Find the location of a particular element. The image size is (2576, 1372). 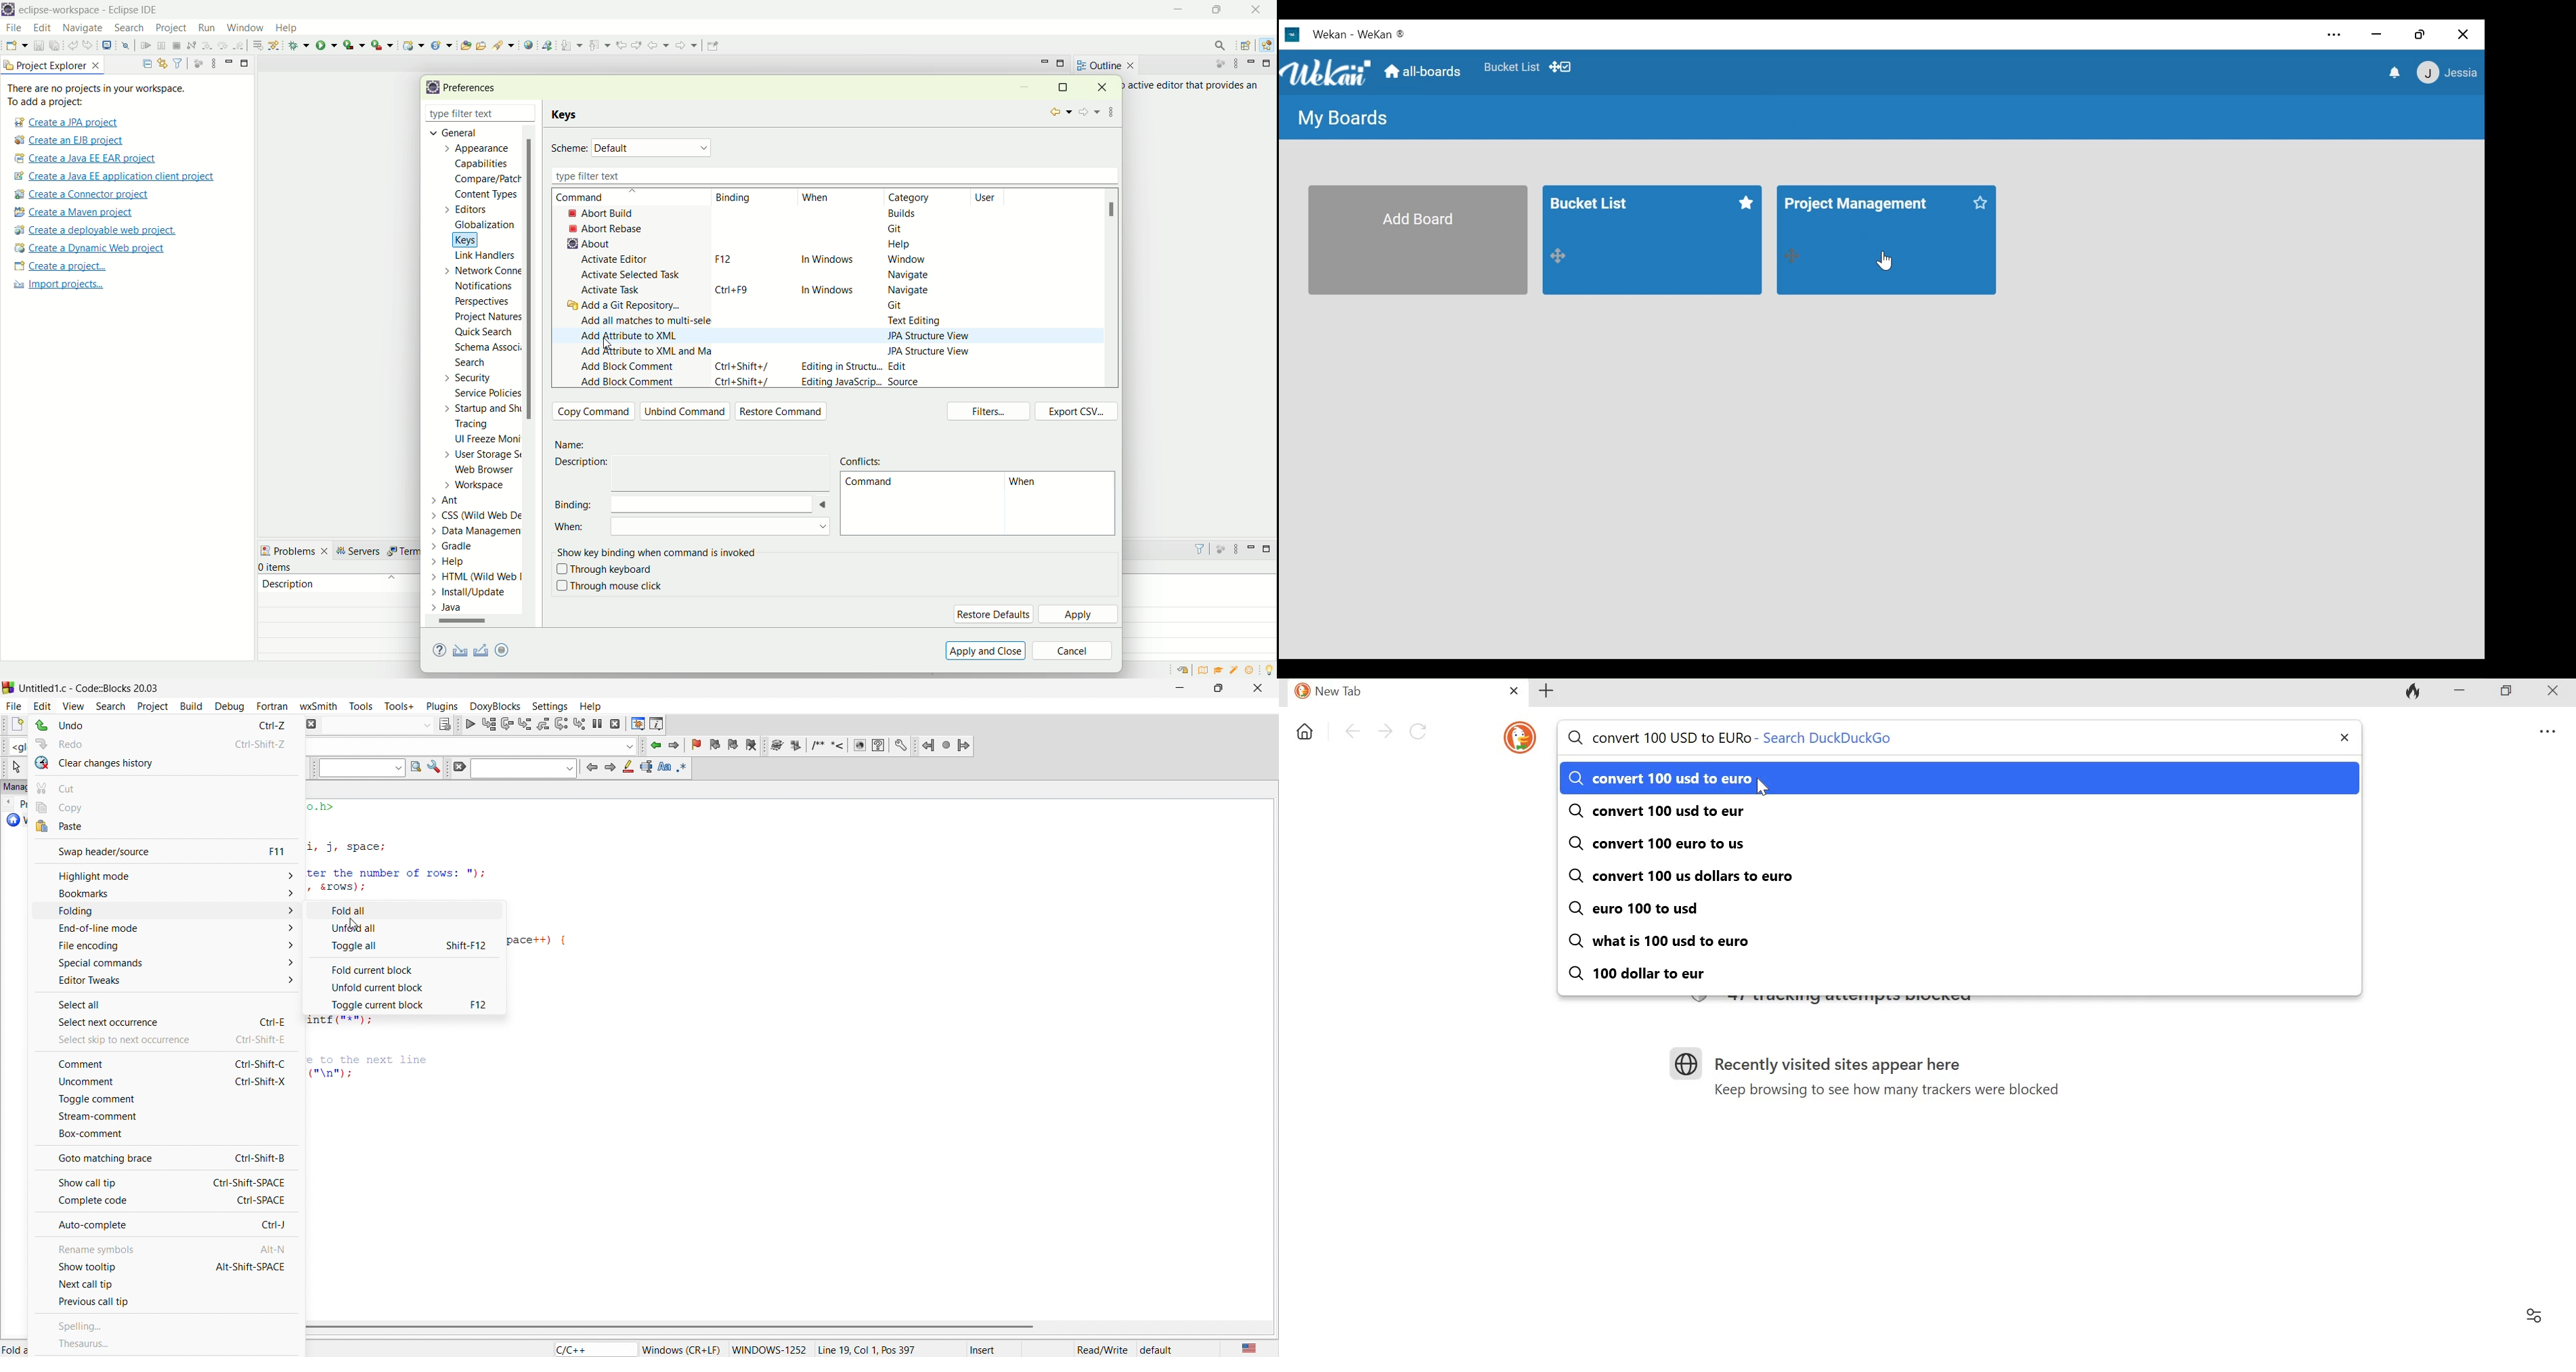

show/hide Desktop drag handles is located at coordinates (1560, 67).